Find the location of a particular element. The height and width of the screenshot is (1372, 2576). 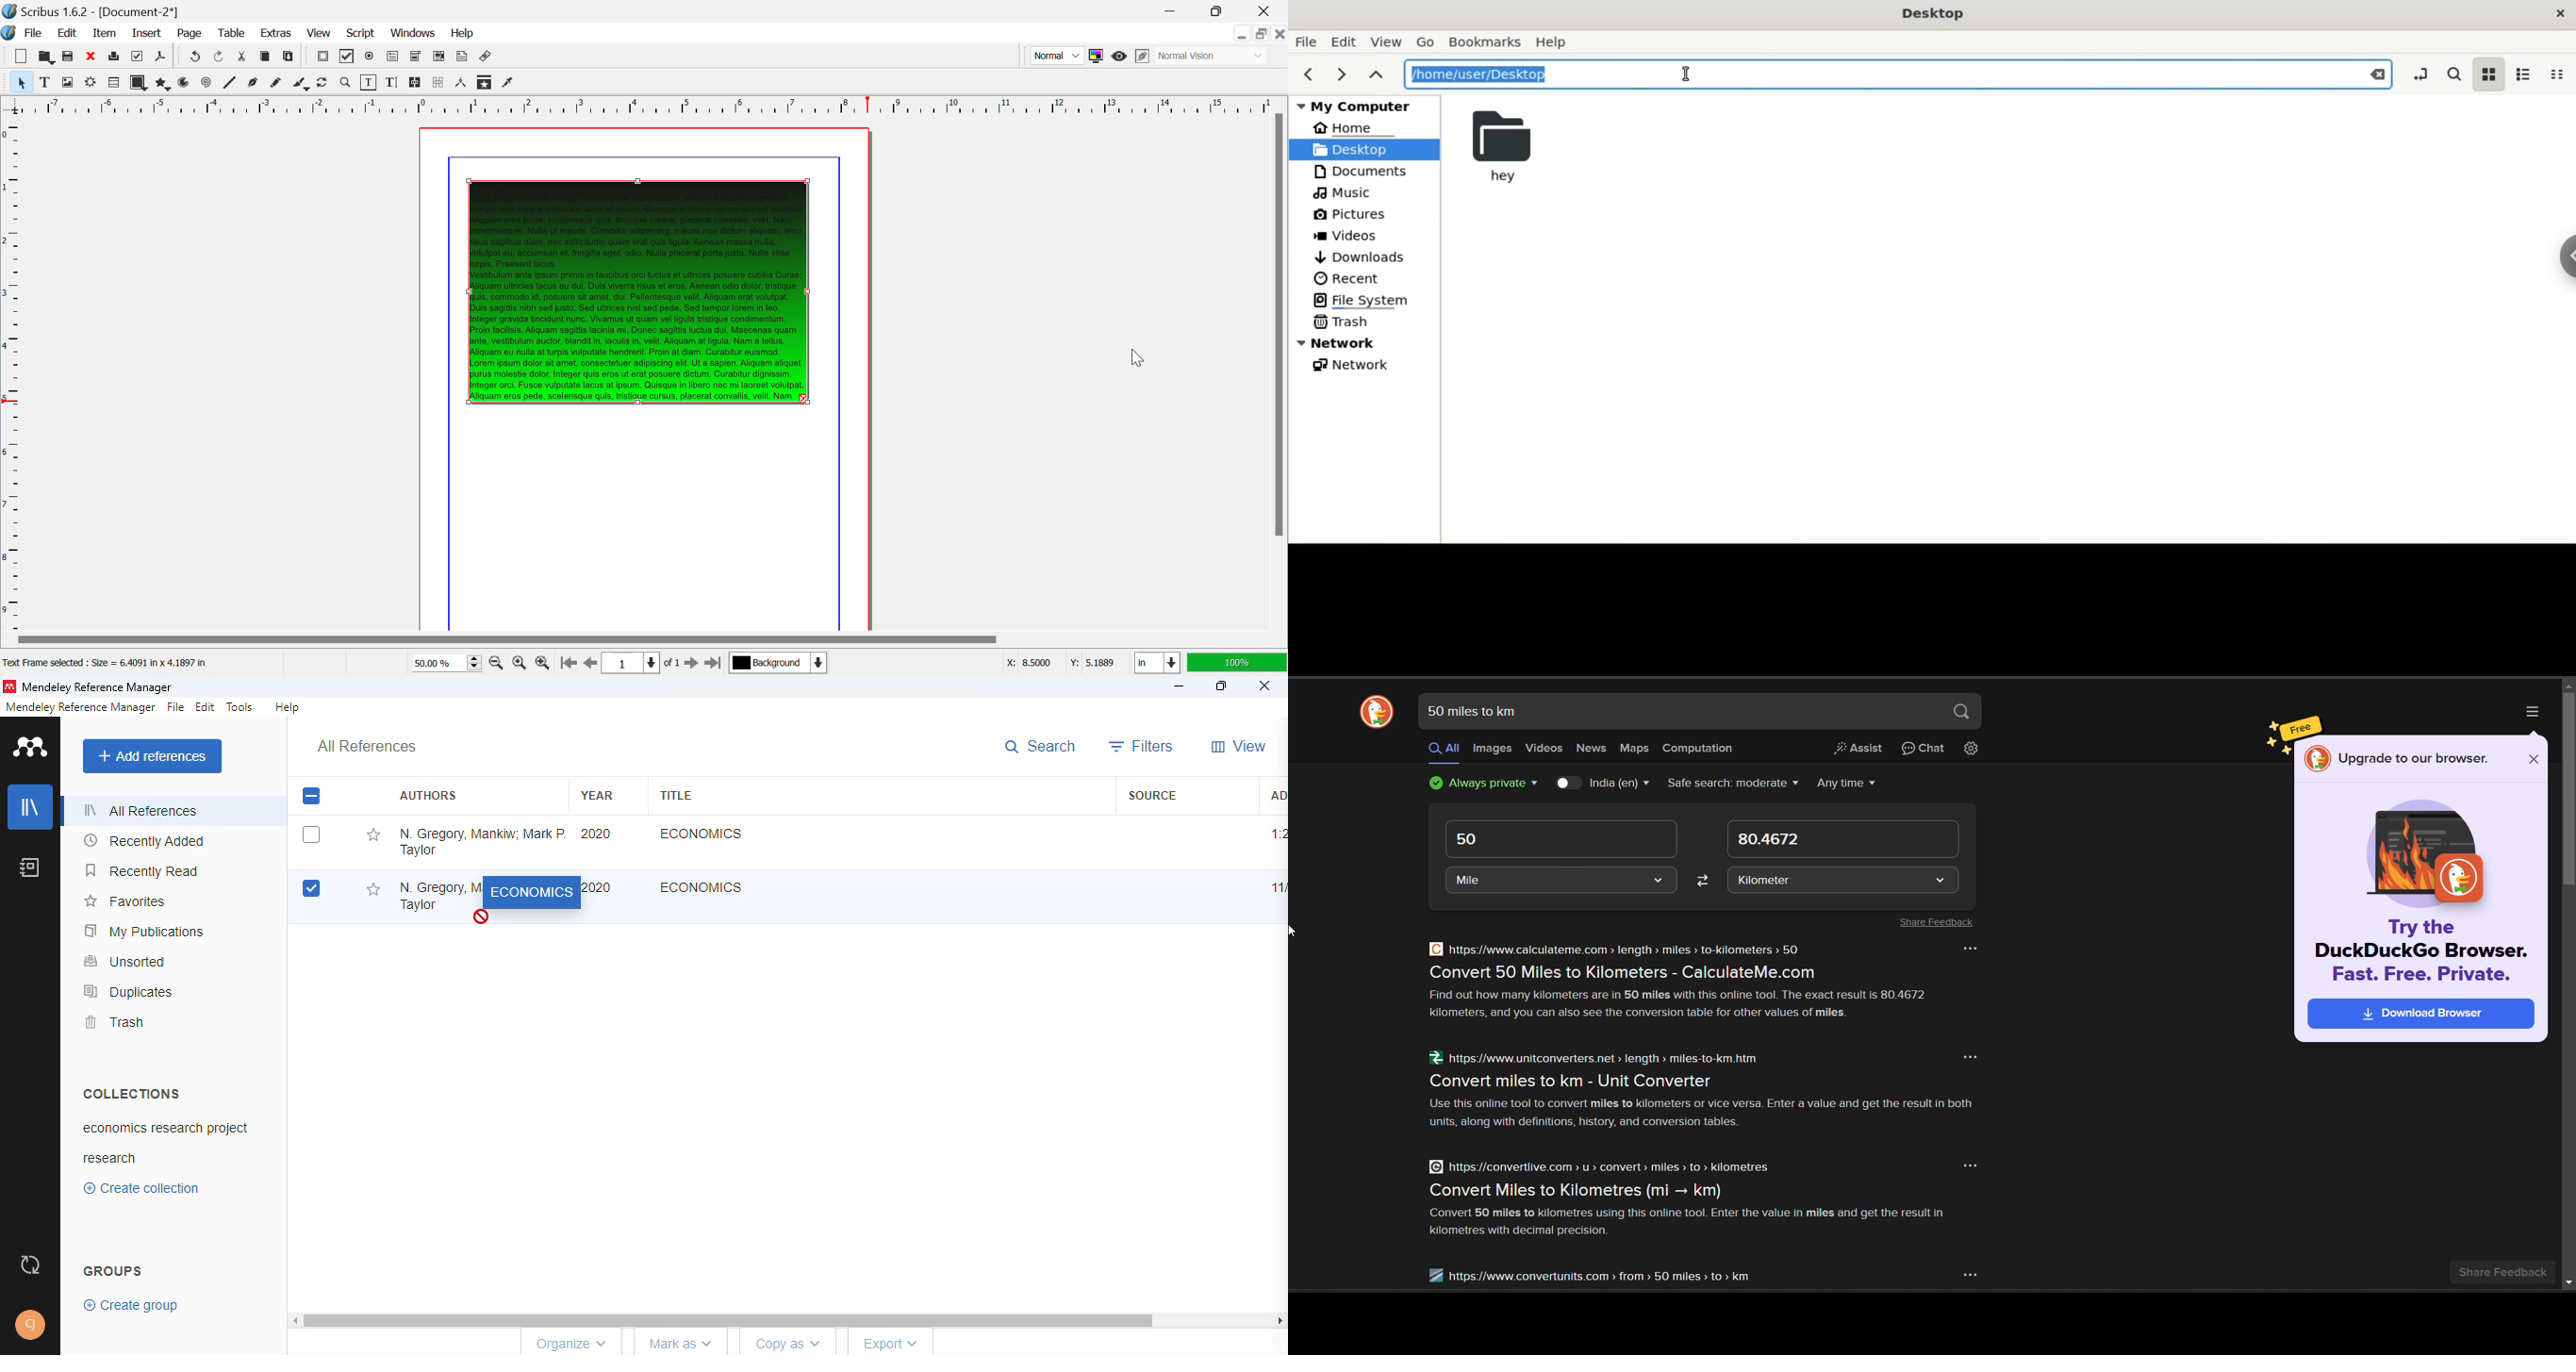

Minimize is located at coordinates (1263, 34).